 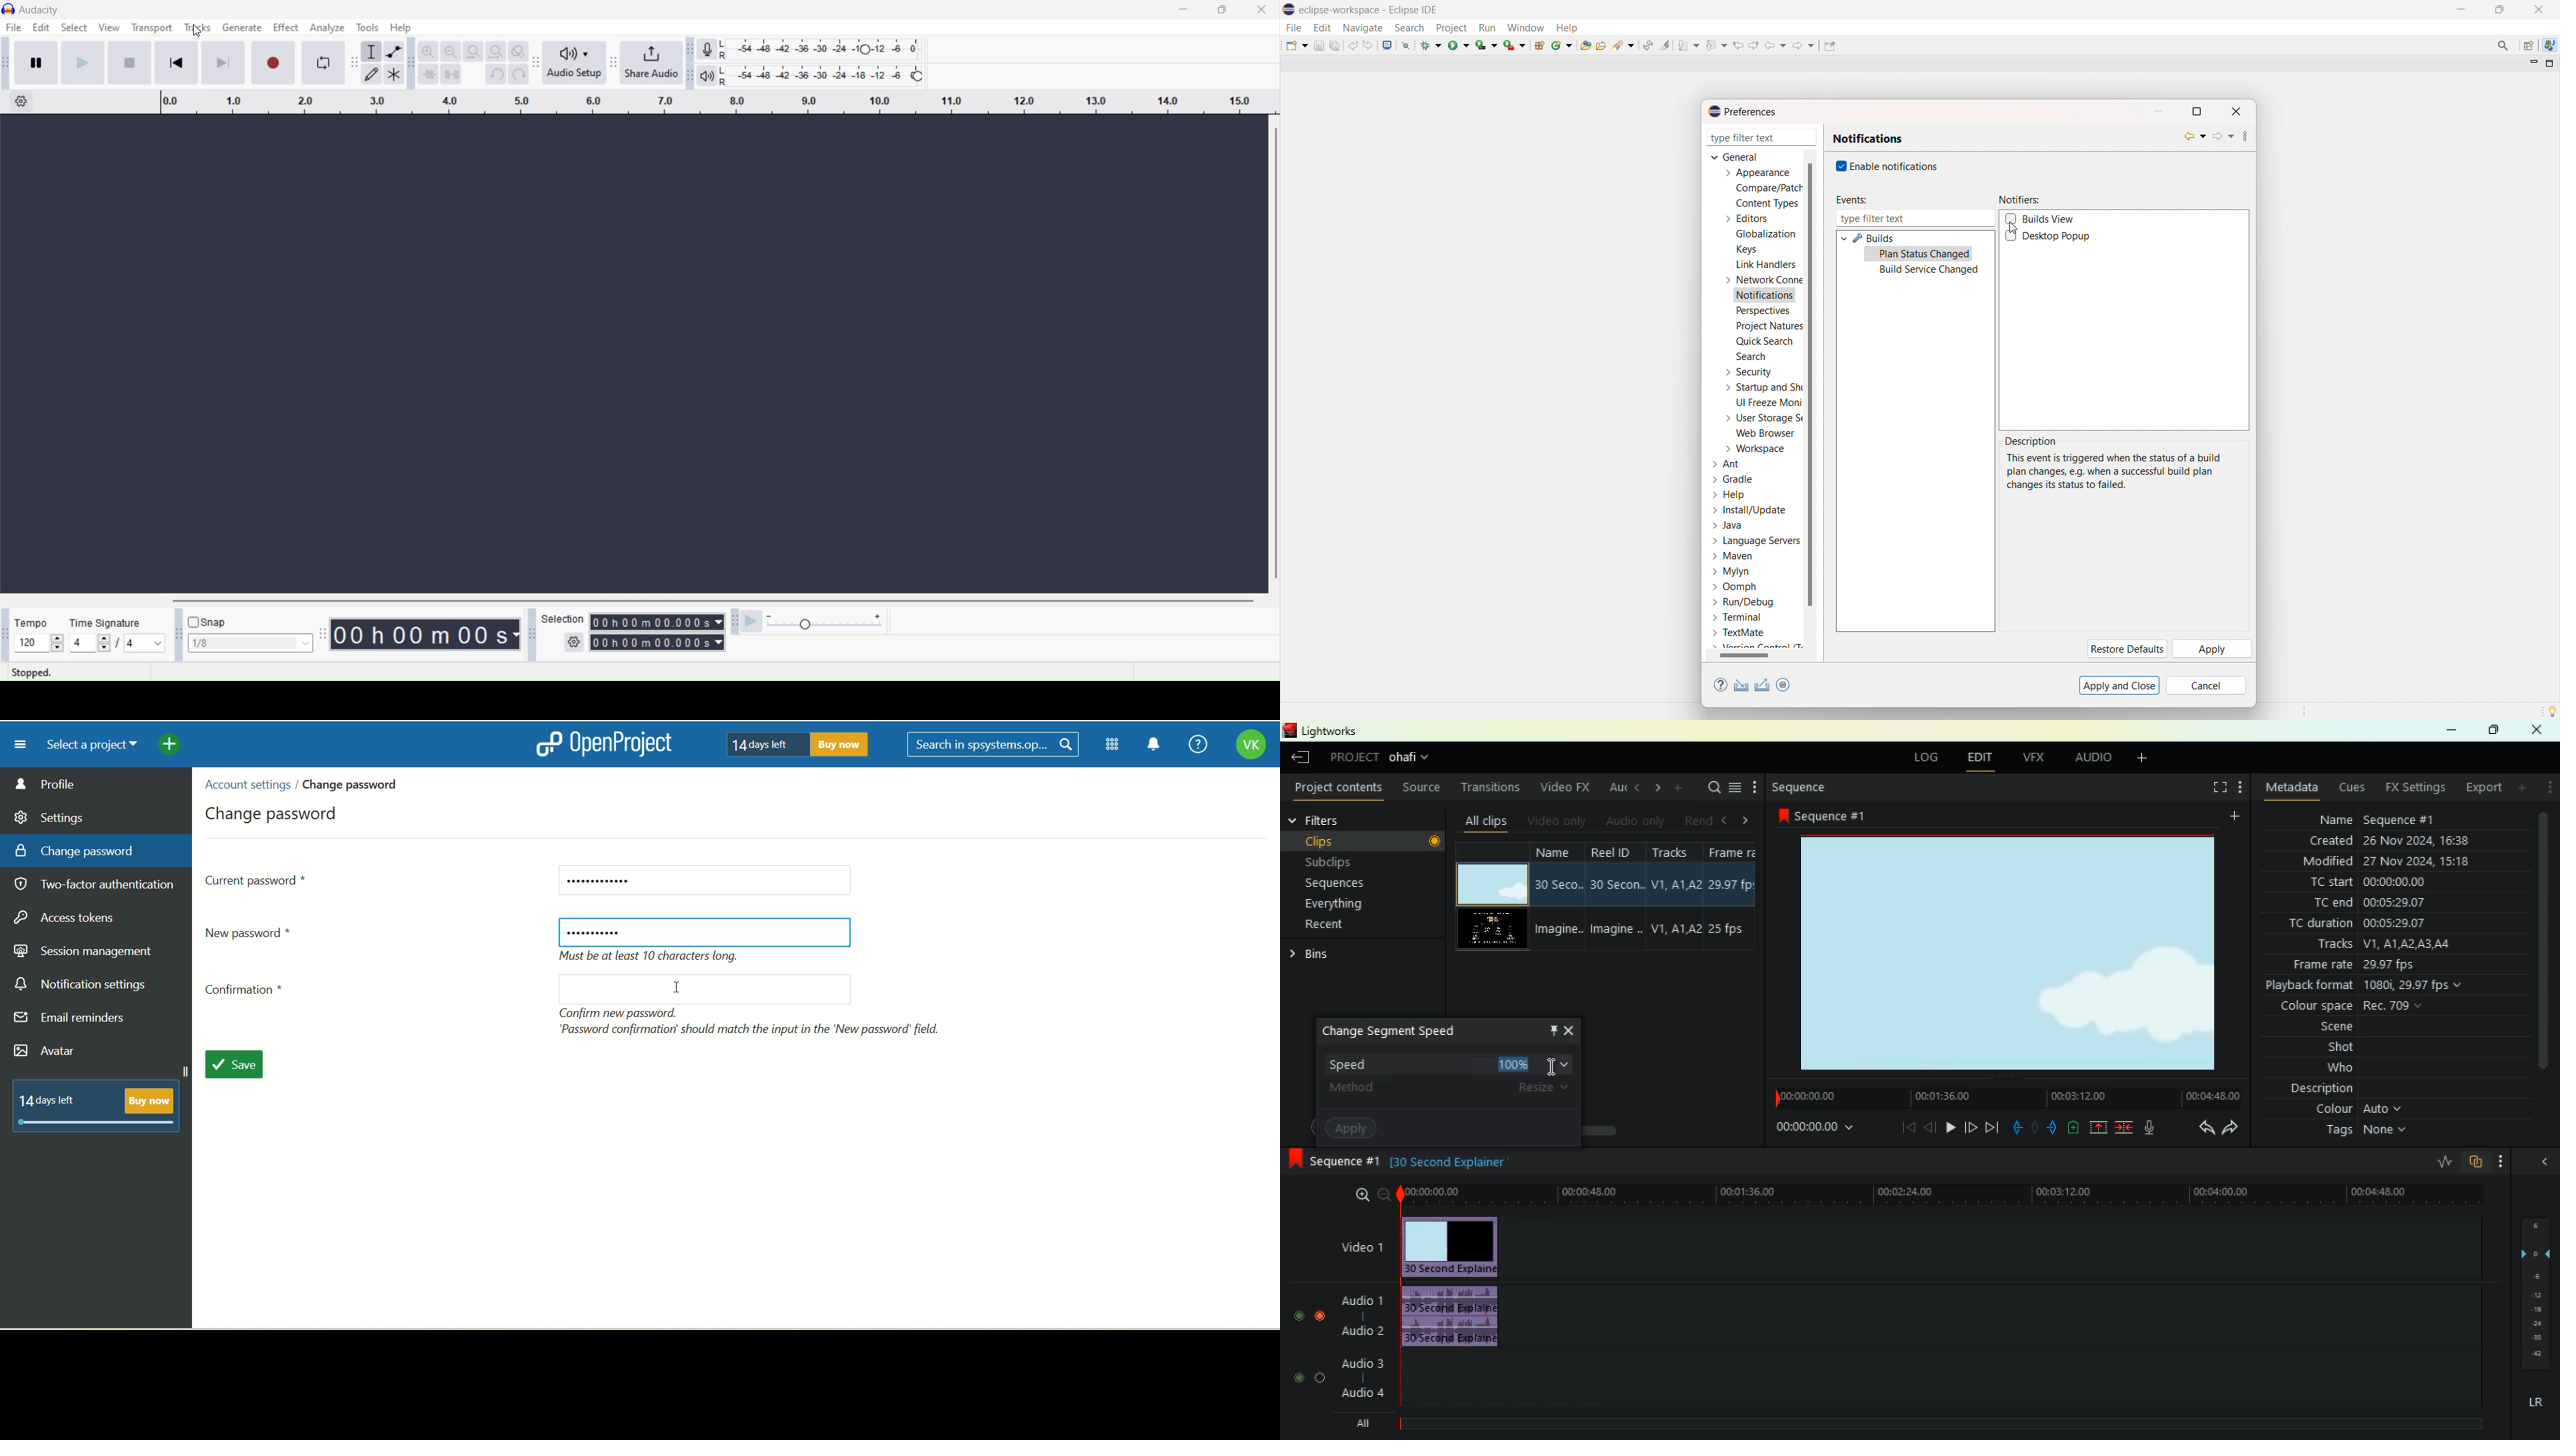 What do you see at coordinates (2292, 786) in the screenshot?
I see `metadata` at bounding box center [2292, 786].